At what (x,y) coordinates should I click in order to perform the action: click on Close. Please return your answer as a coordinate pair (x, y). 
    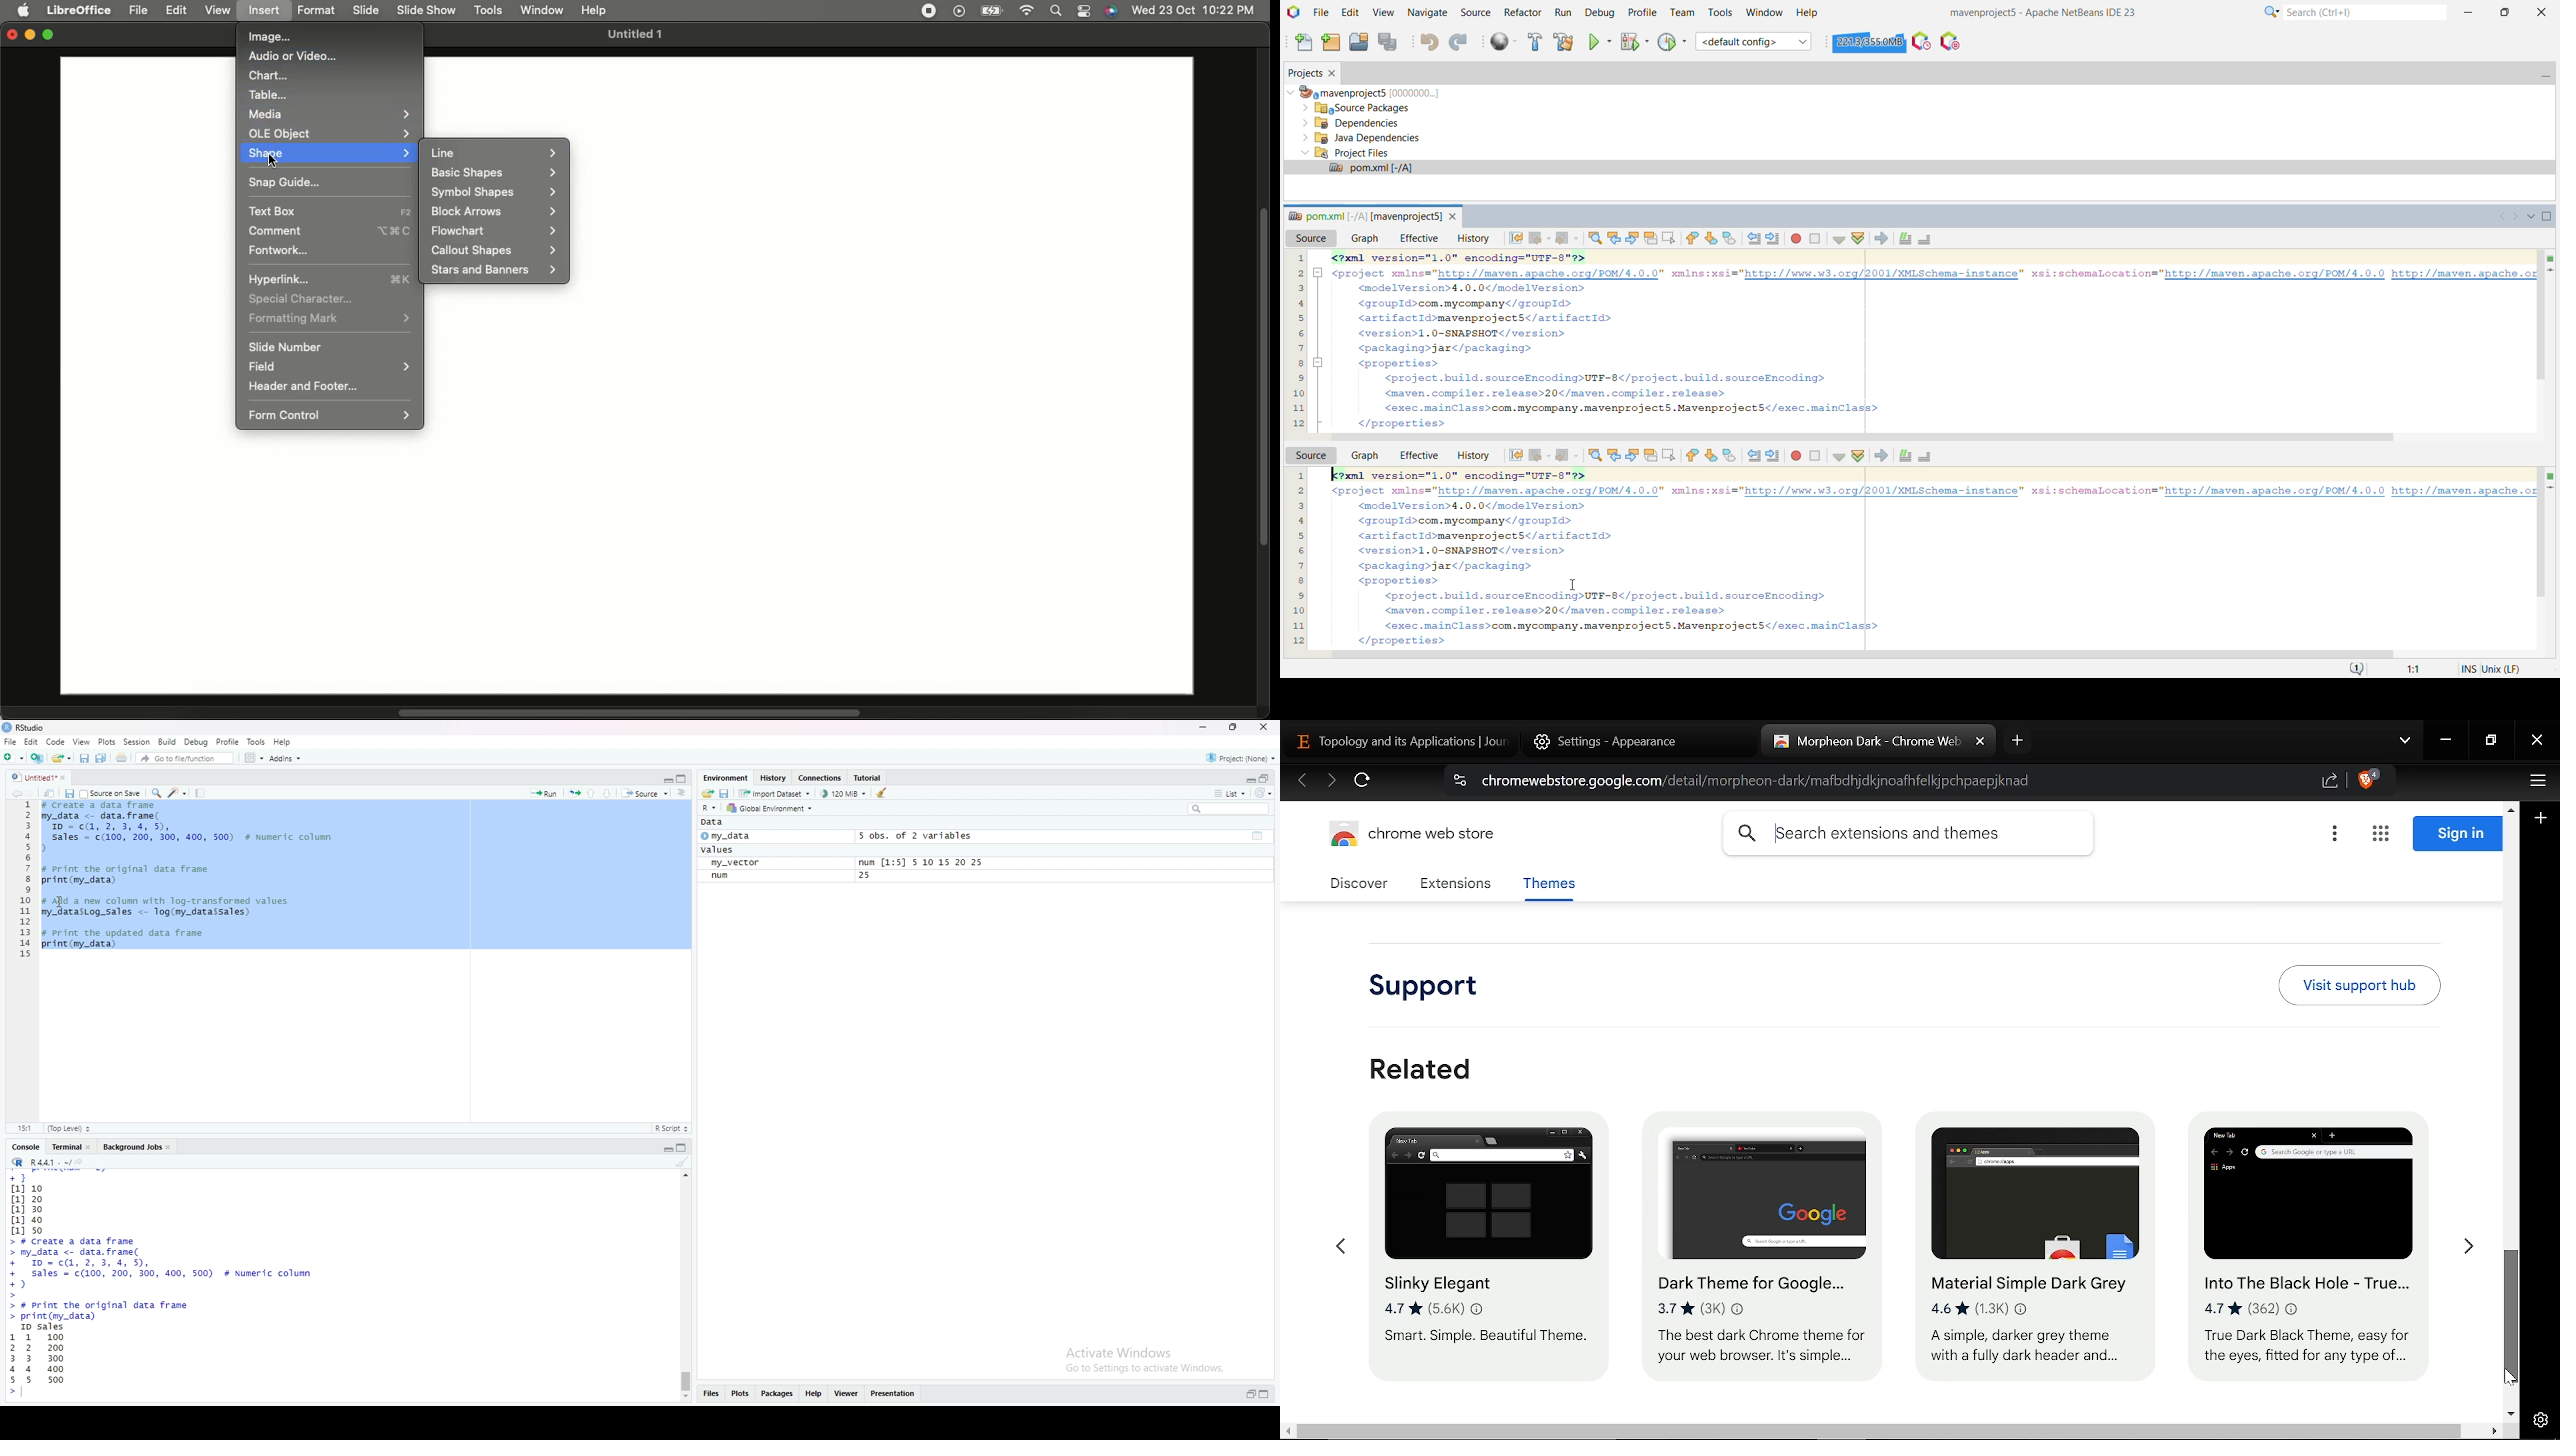
    Looking at the image, I should click on (2542, 11).